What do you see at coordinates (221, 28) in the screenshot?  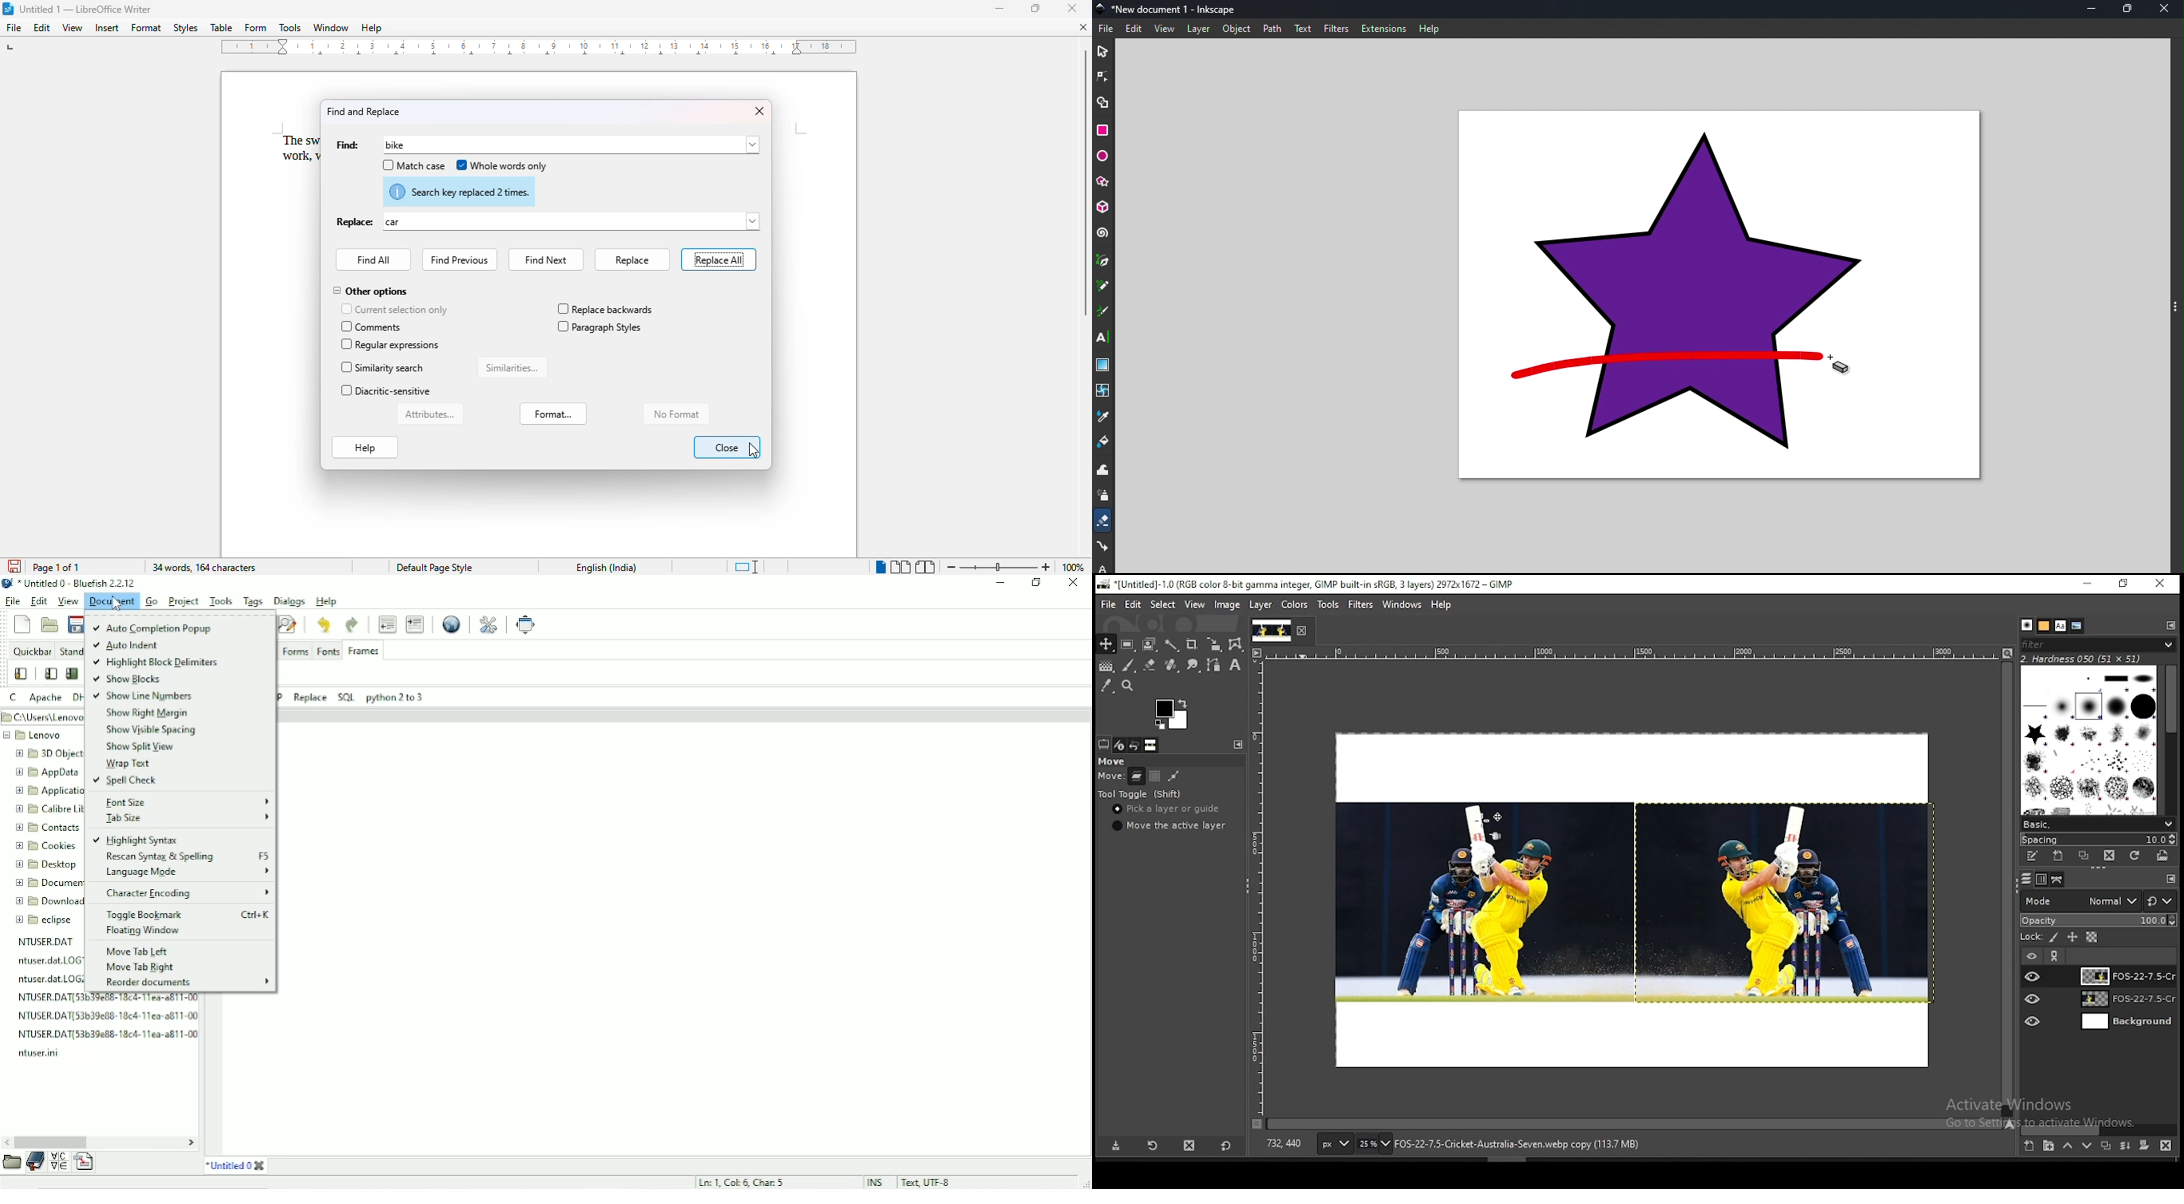 I see `table` at bounding box center [221, 28].